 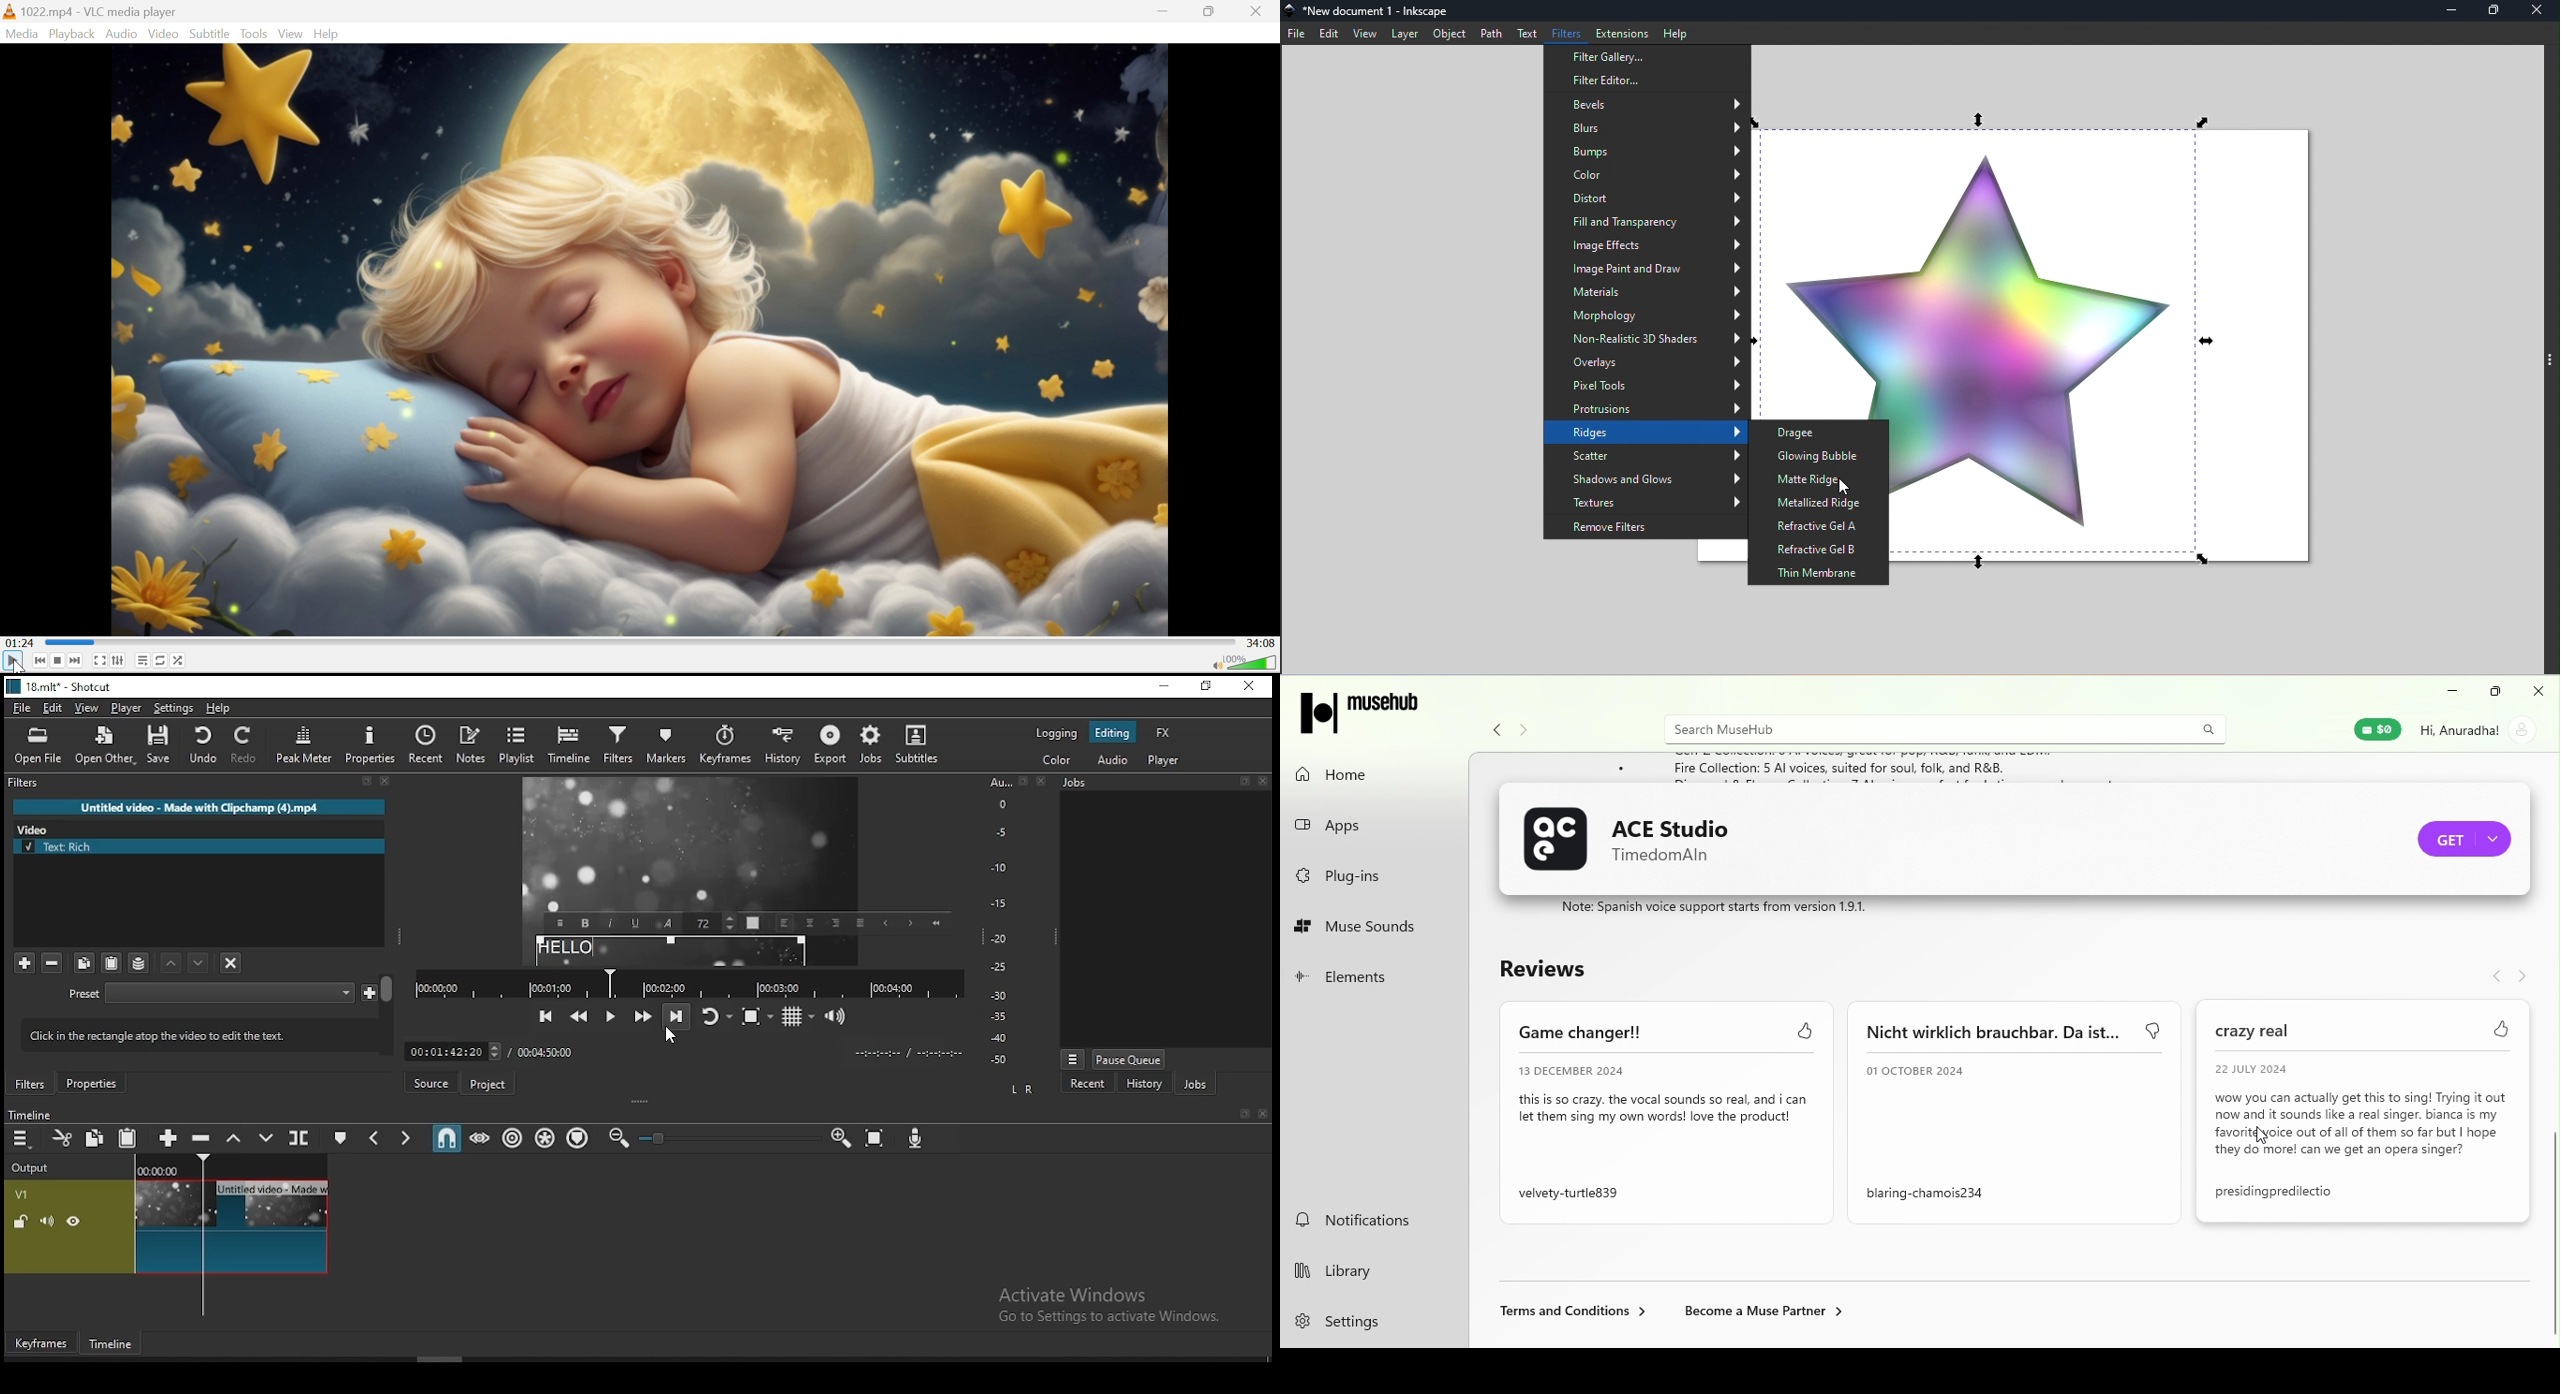 I want to click on Preset Selection, so click(x=229, y=993).